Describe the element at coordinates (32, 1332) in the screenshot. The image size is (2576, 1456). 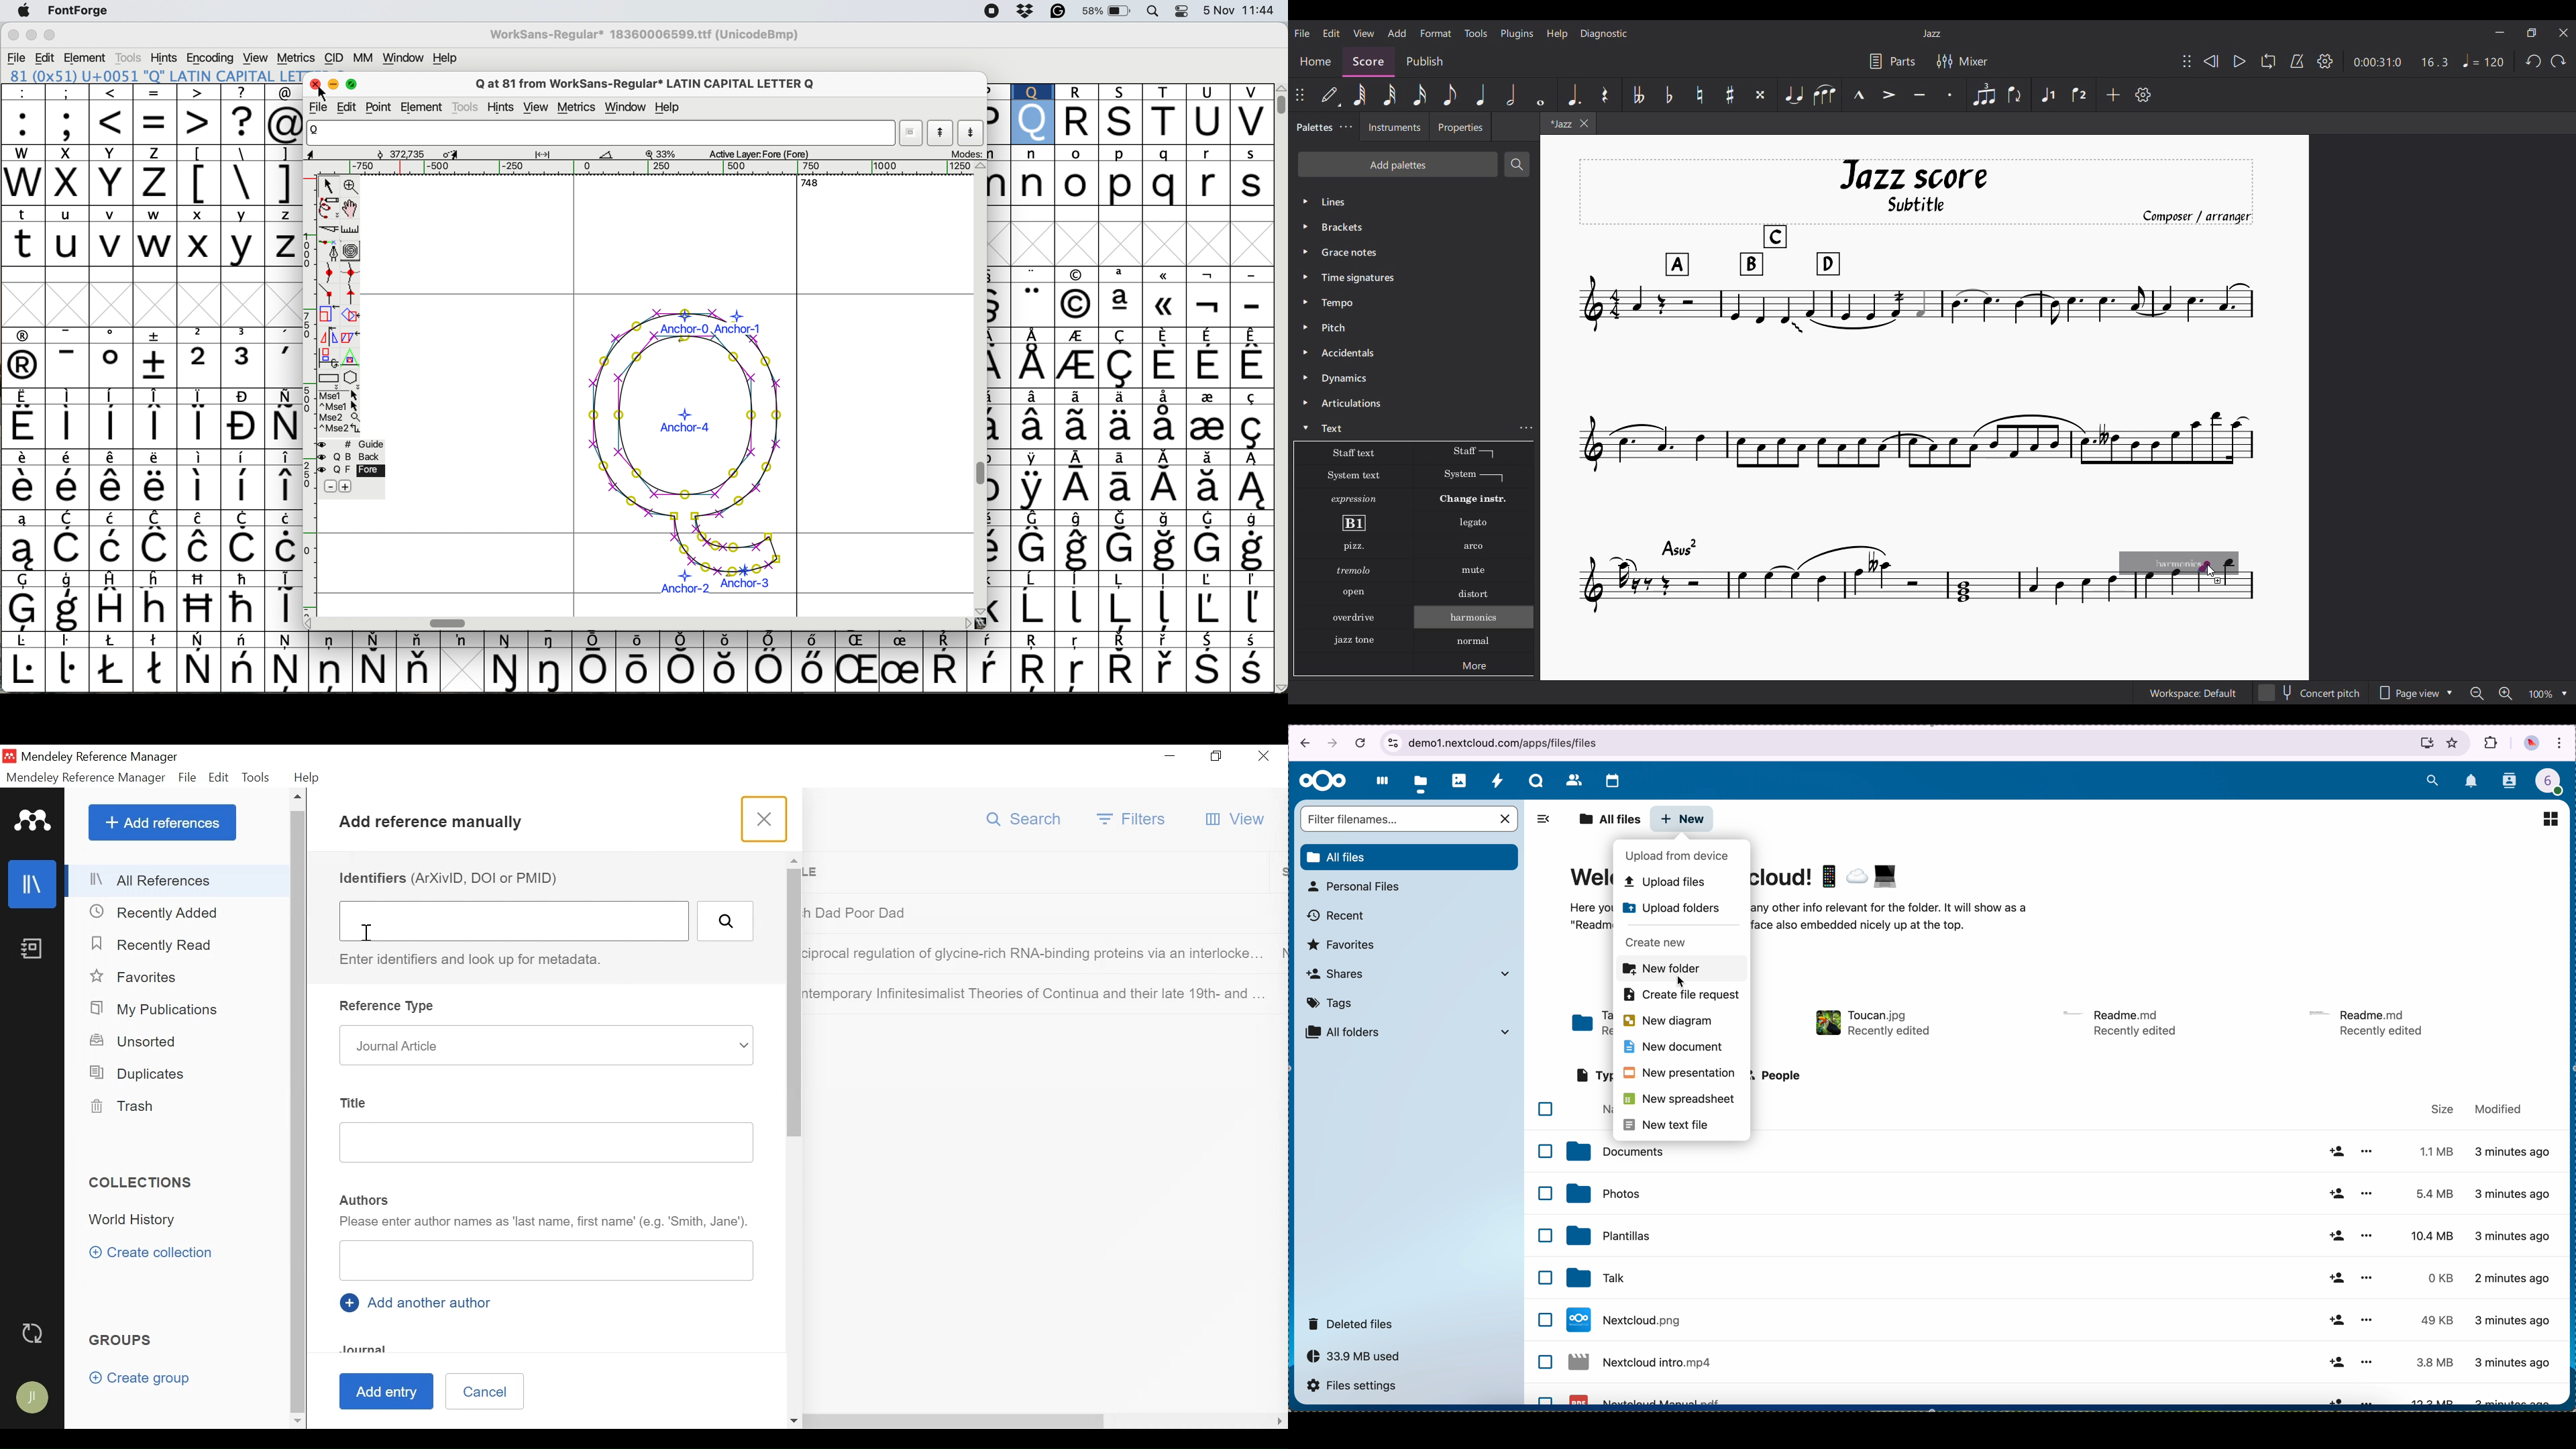
I see `Sync` at that location.